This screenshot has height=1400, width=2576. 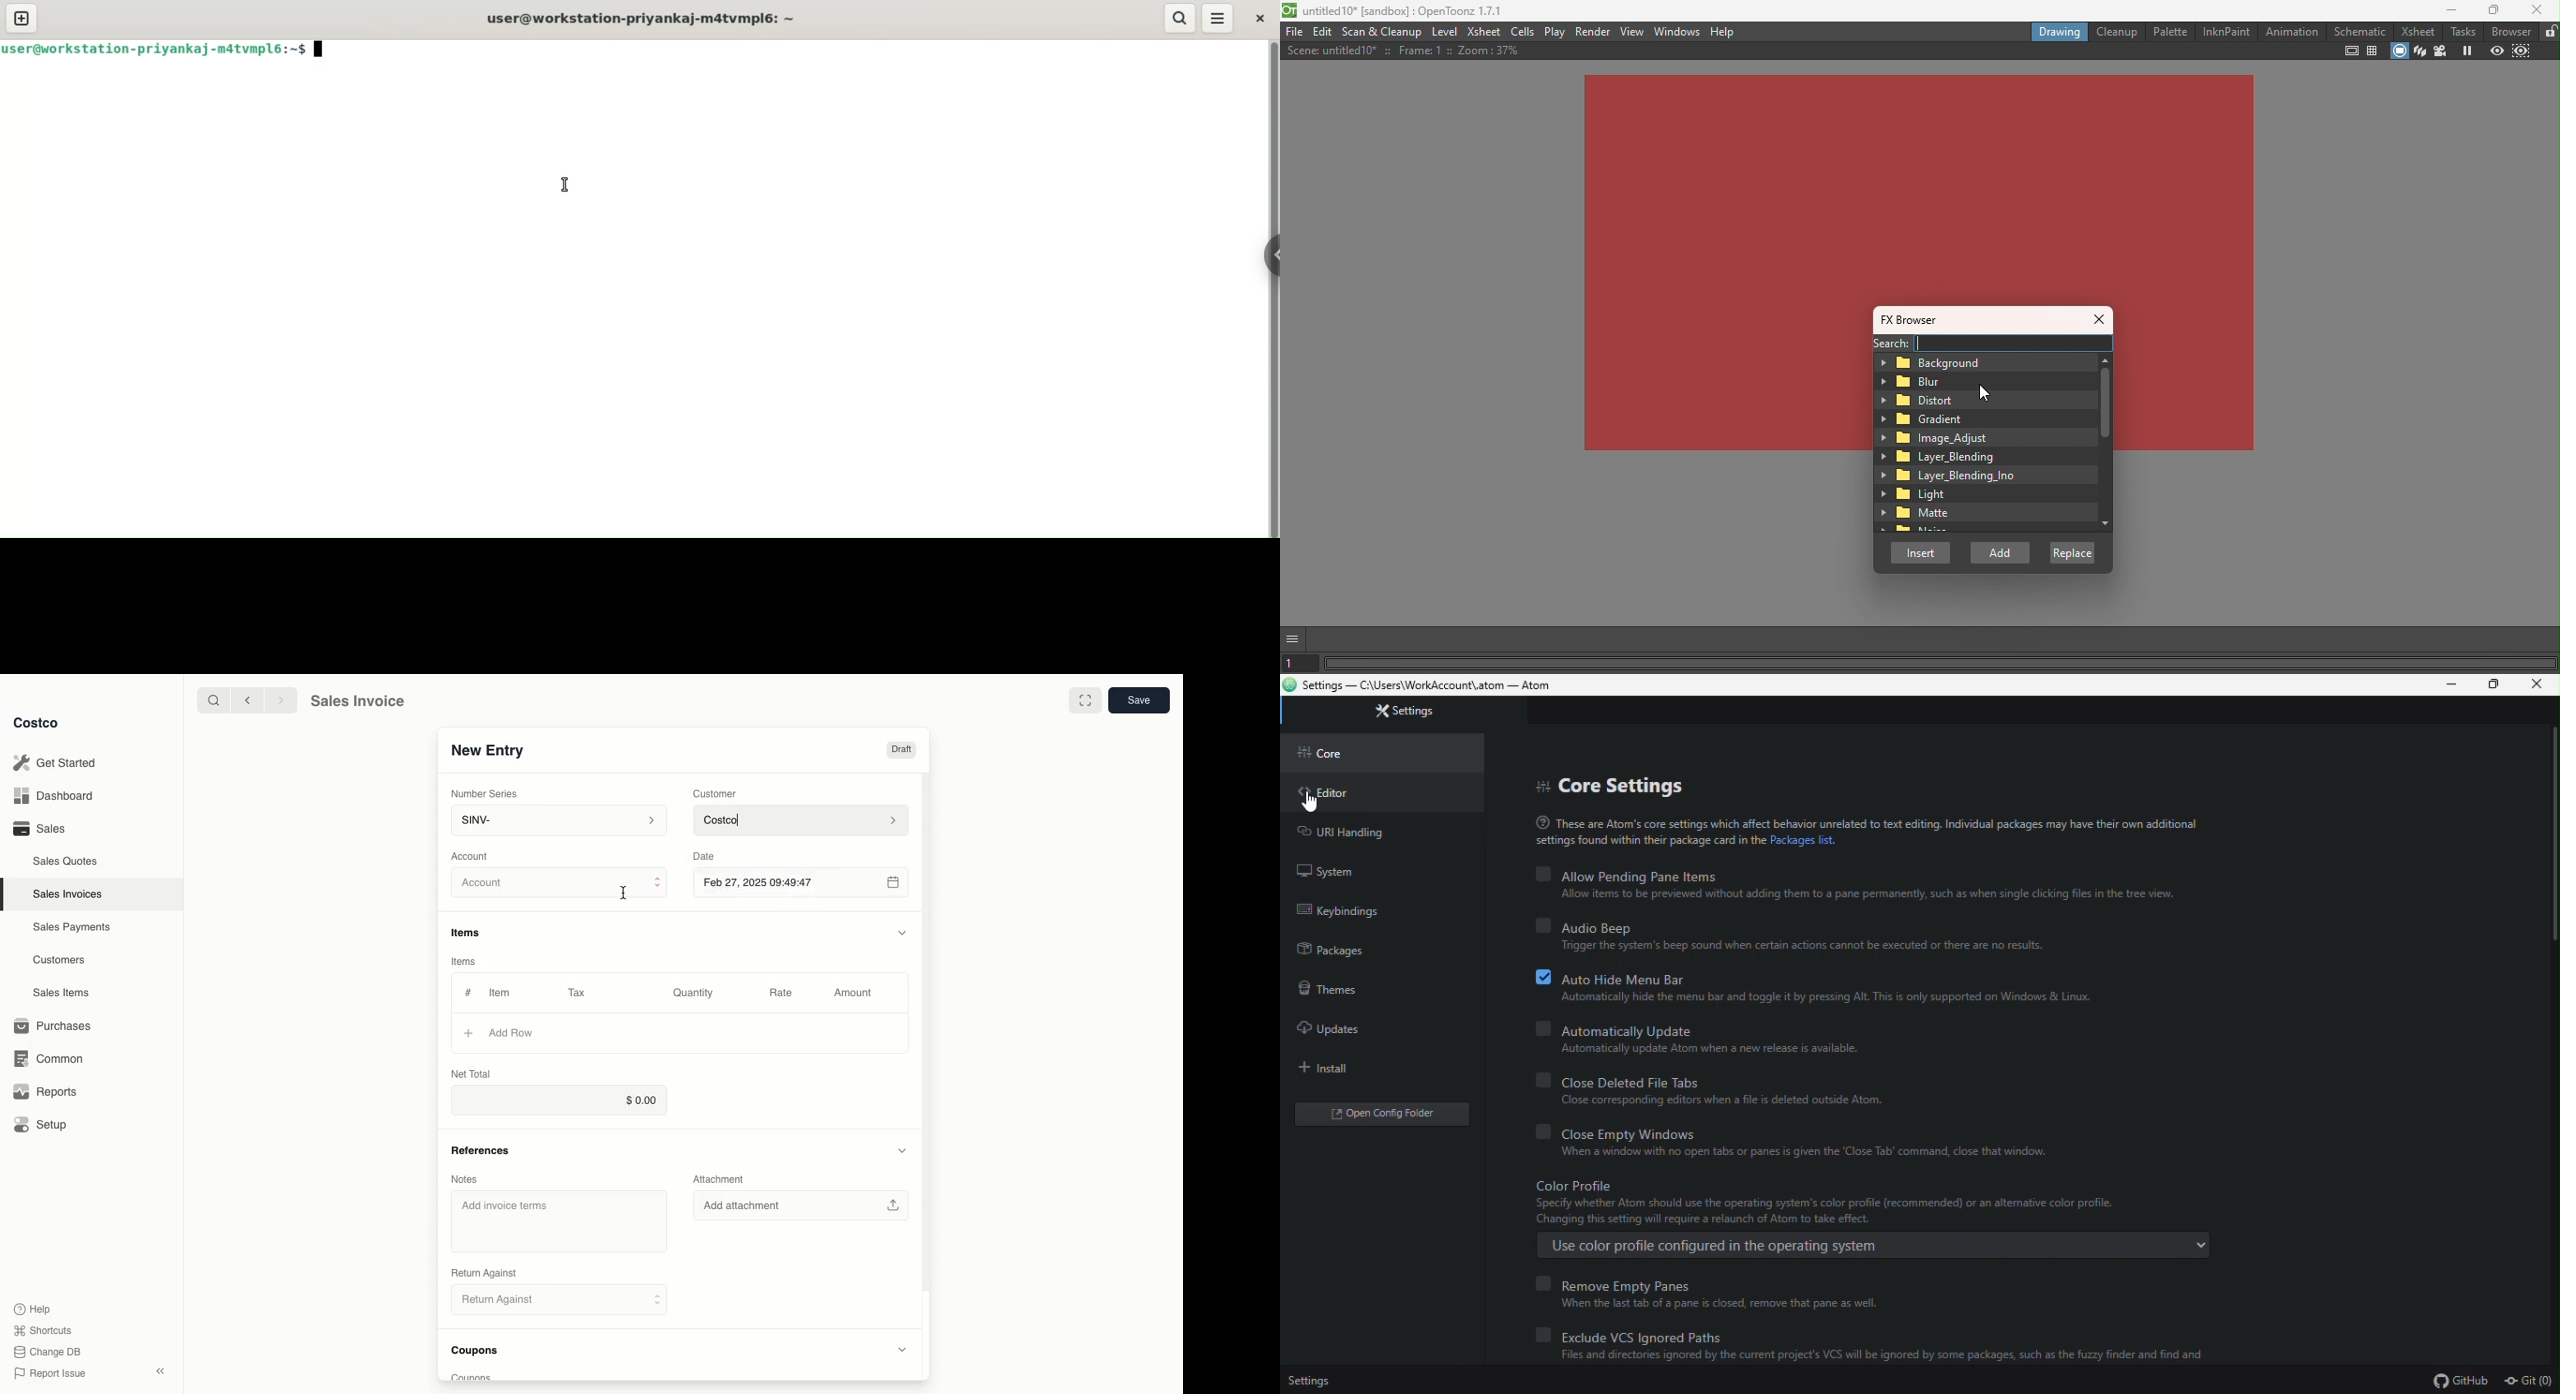 I want to click on Light, so click(x=1914, y=495).